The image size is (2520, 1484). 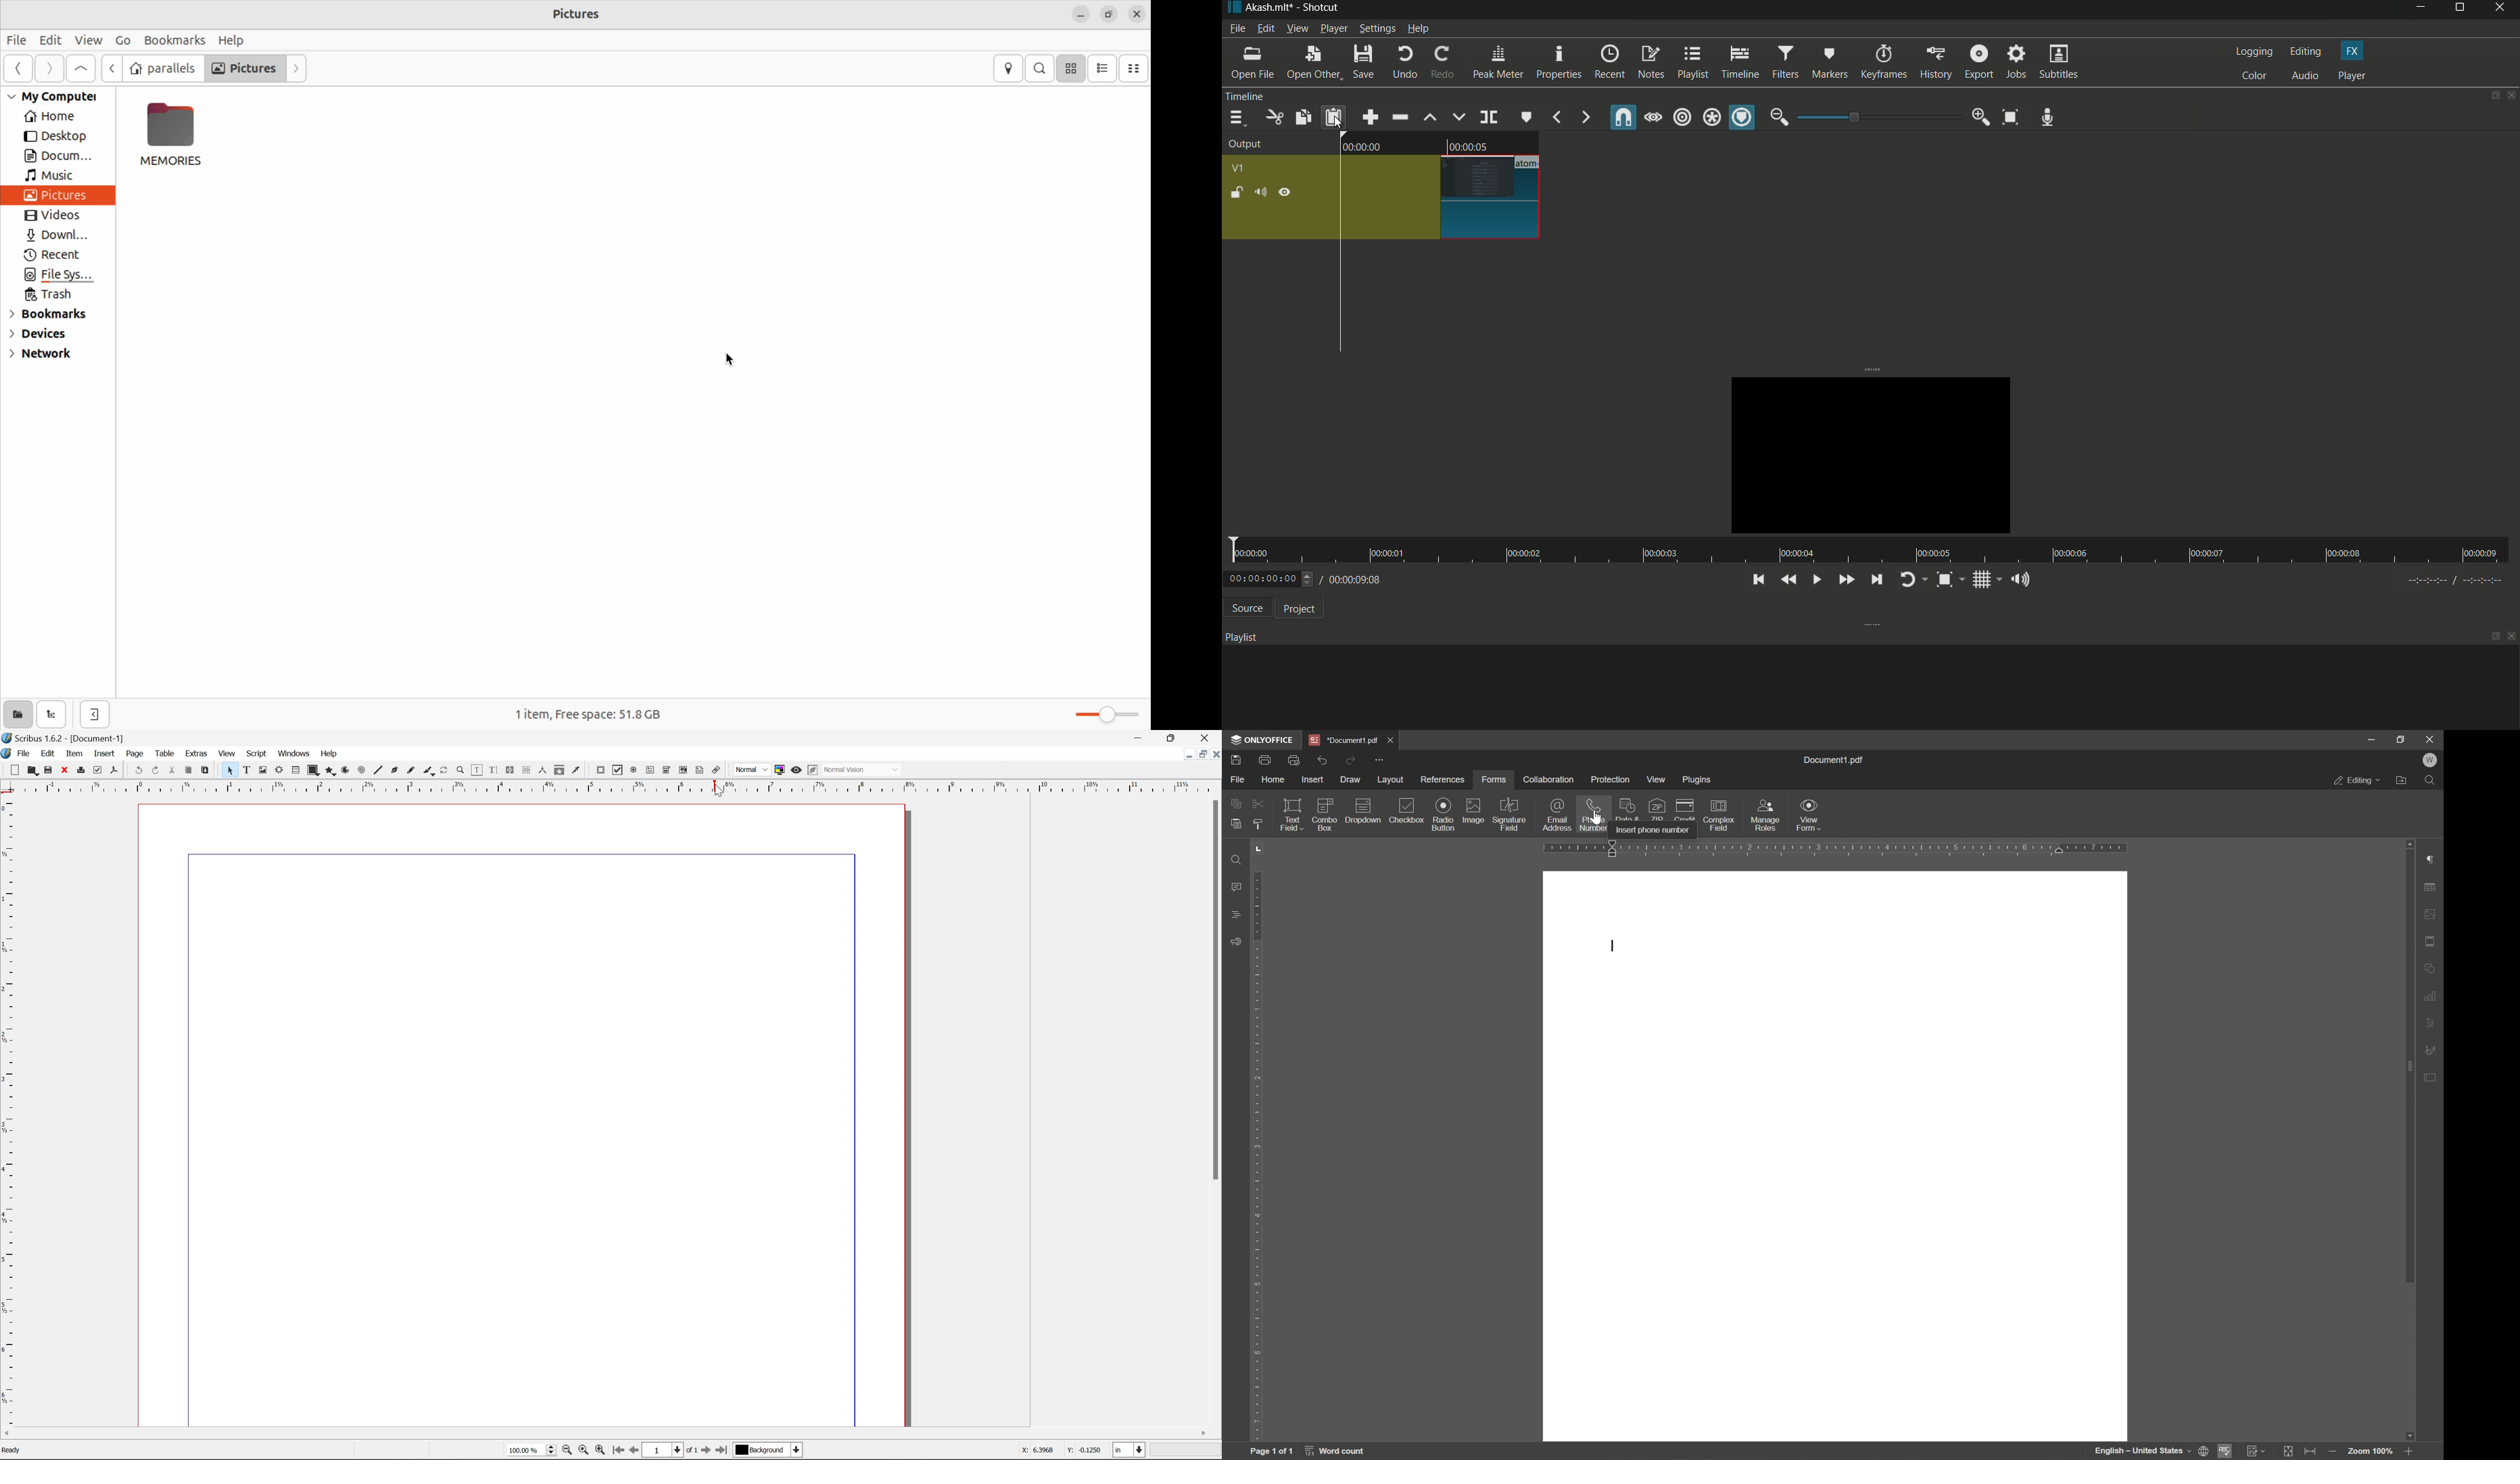 I want to click on zoom to 100%, so click(x=584, y=1452).